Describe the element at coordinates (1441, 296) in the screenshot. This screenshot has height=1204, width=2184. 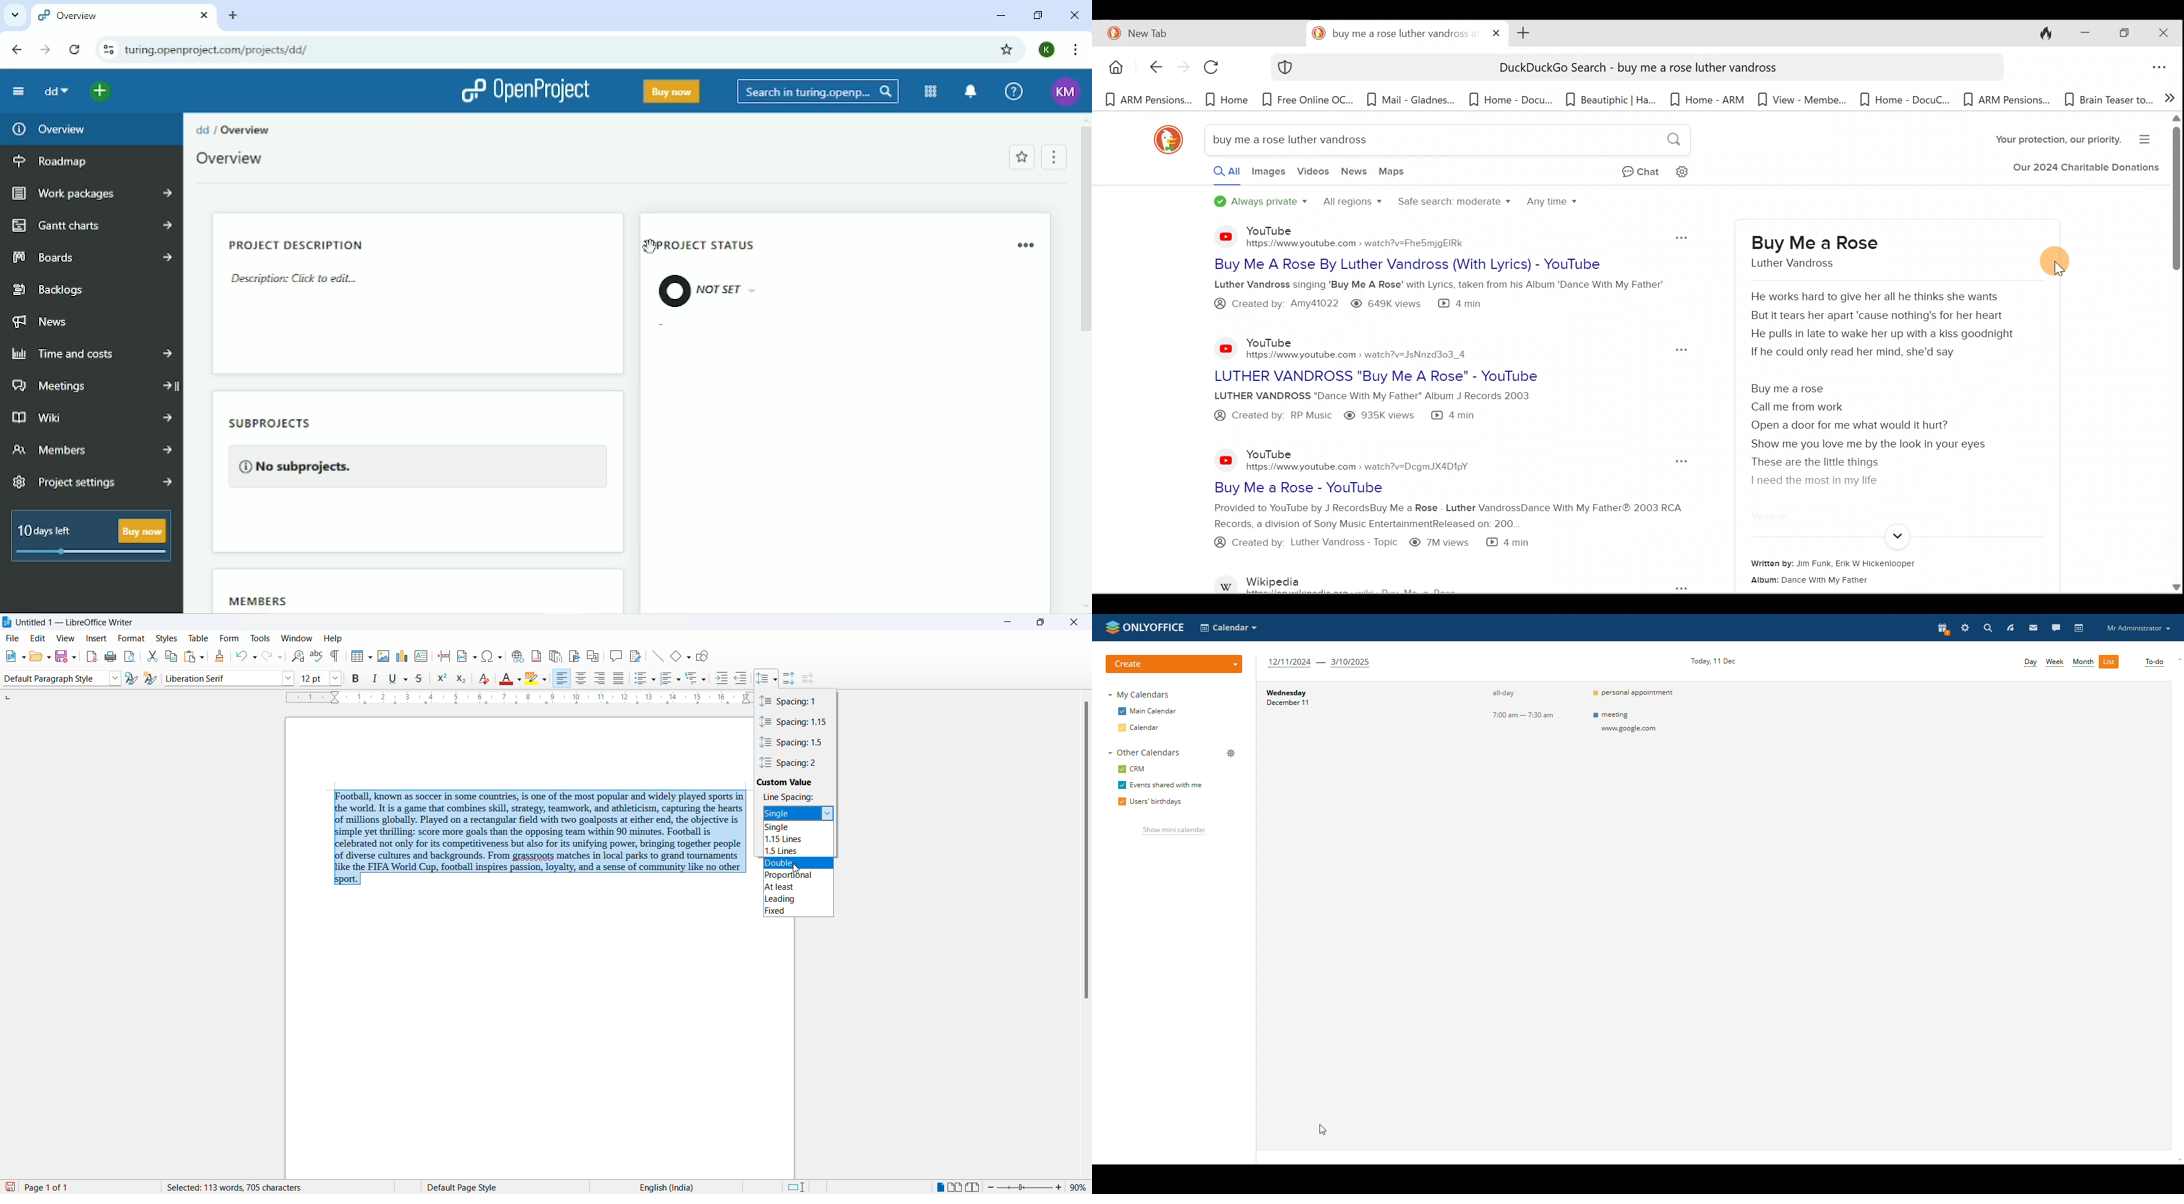
I see `Luther Vandross singing 'Buy Me A Rose’ with Lyrics, taken from his Album 'Dance With My Father
@ Created by: Amya1022 ® 649K views (2 4 min` at that location.